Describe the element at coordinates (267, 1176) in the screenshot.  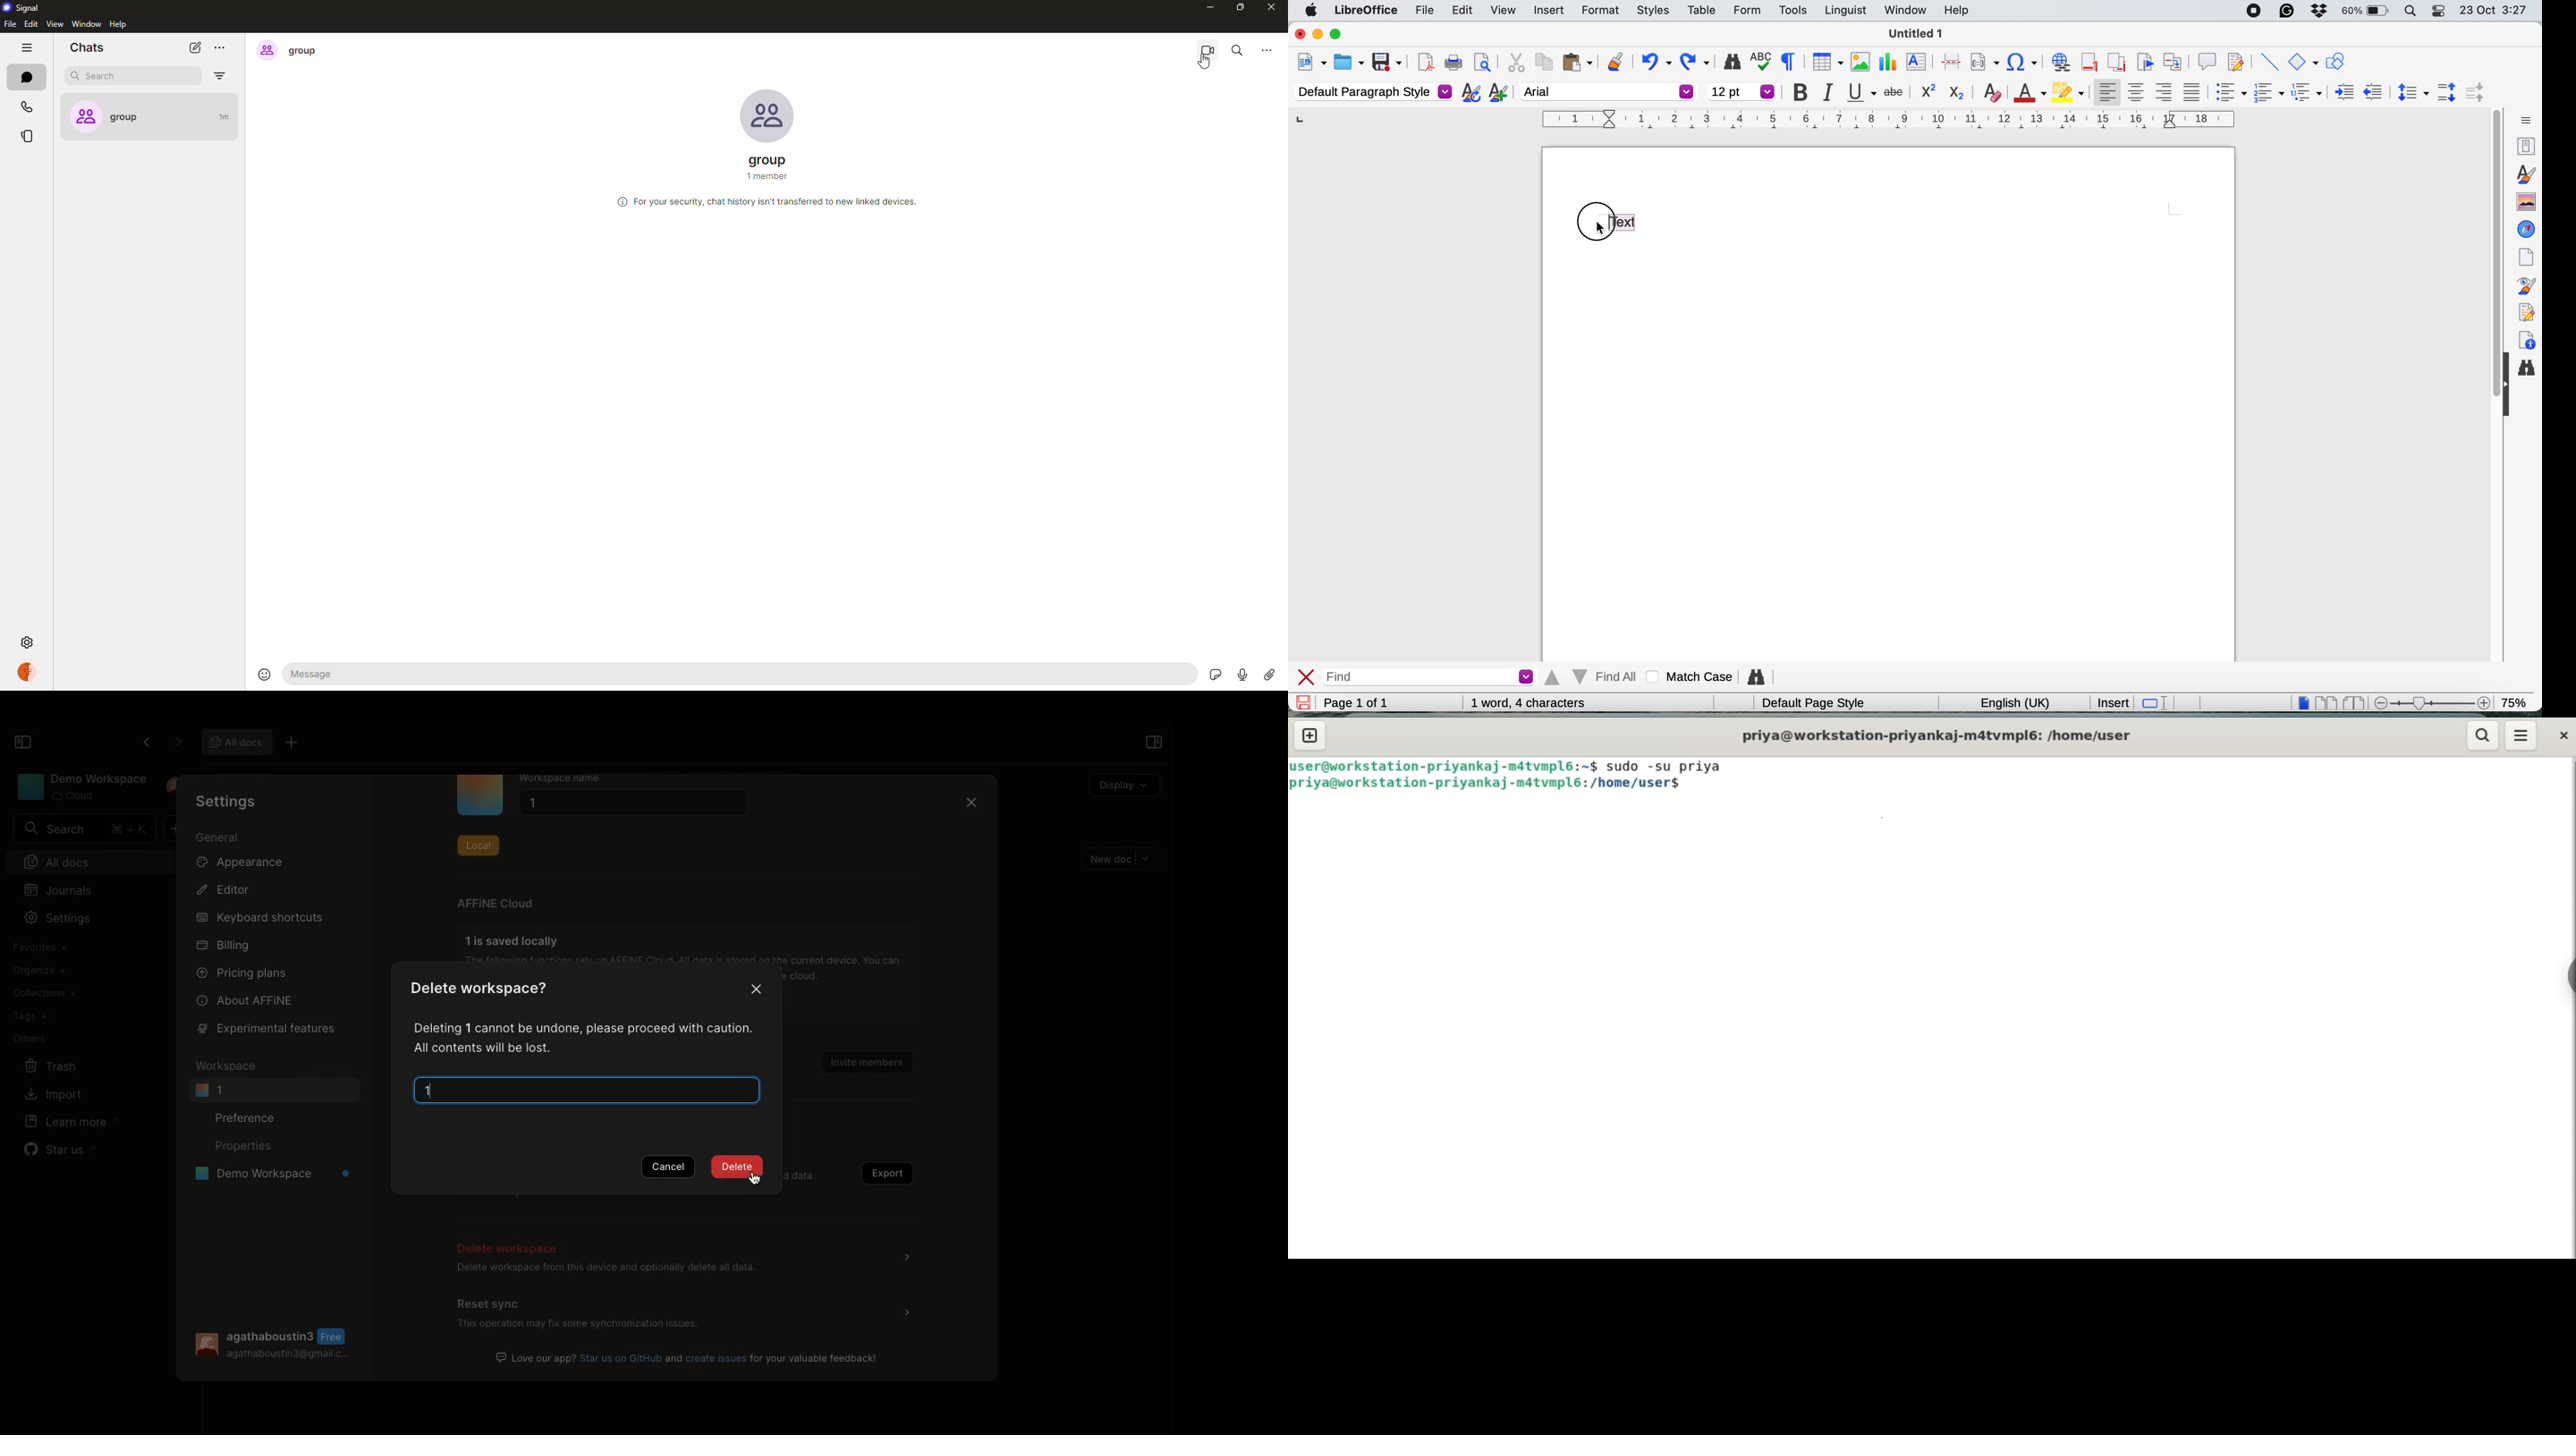
I see `Demo workspace` at that location.